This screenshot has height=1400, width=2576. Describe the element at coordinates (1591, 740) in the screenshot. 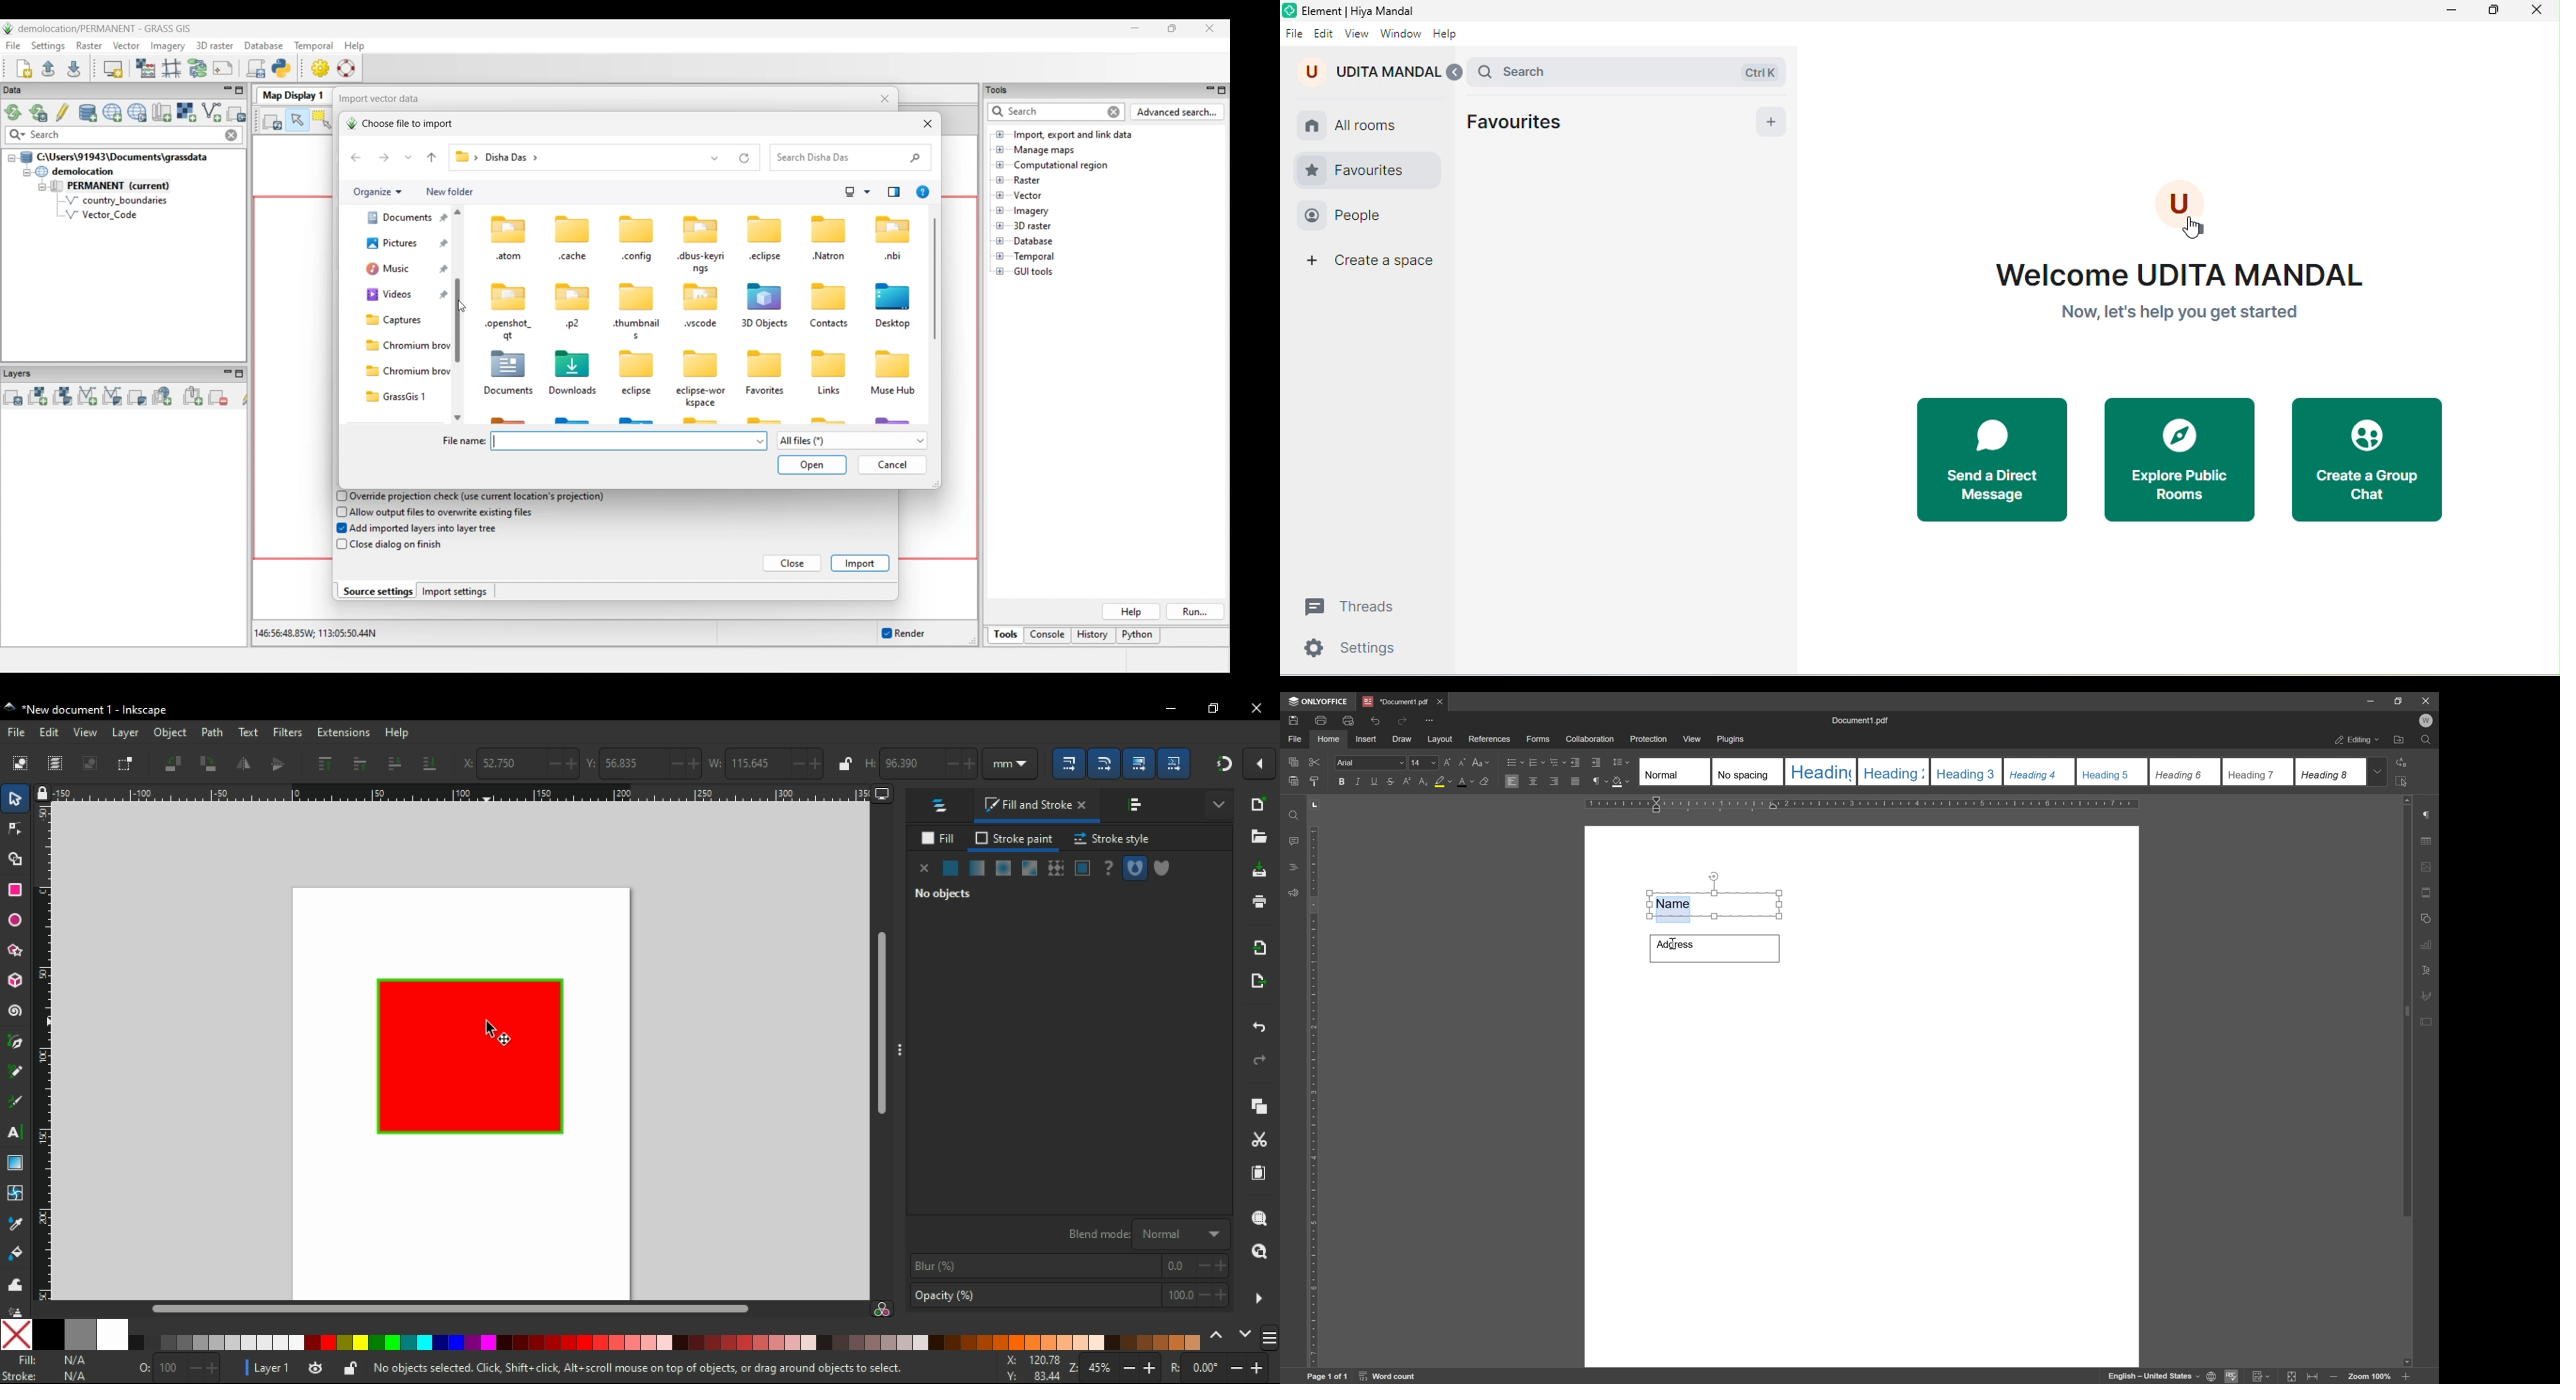

I see `collaboration` at that location.